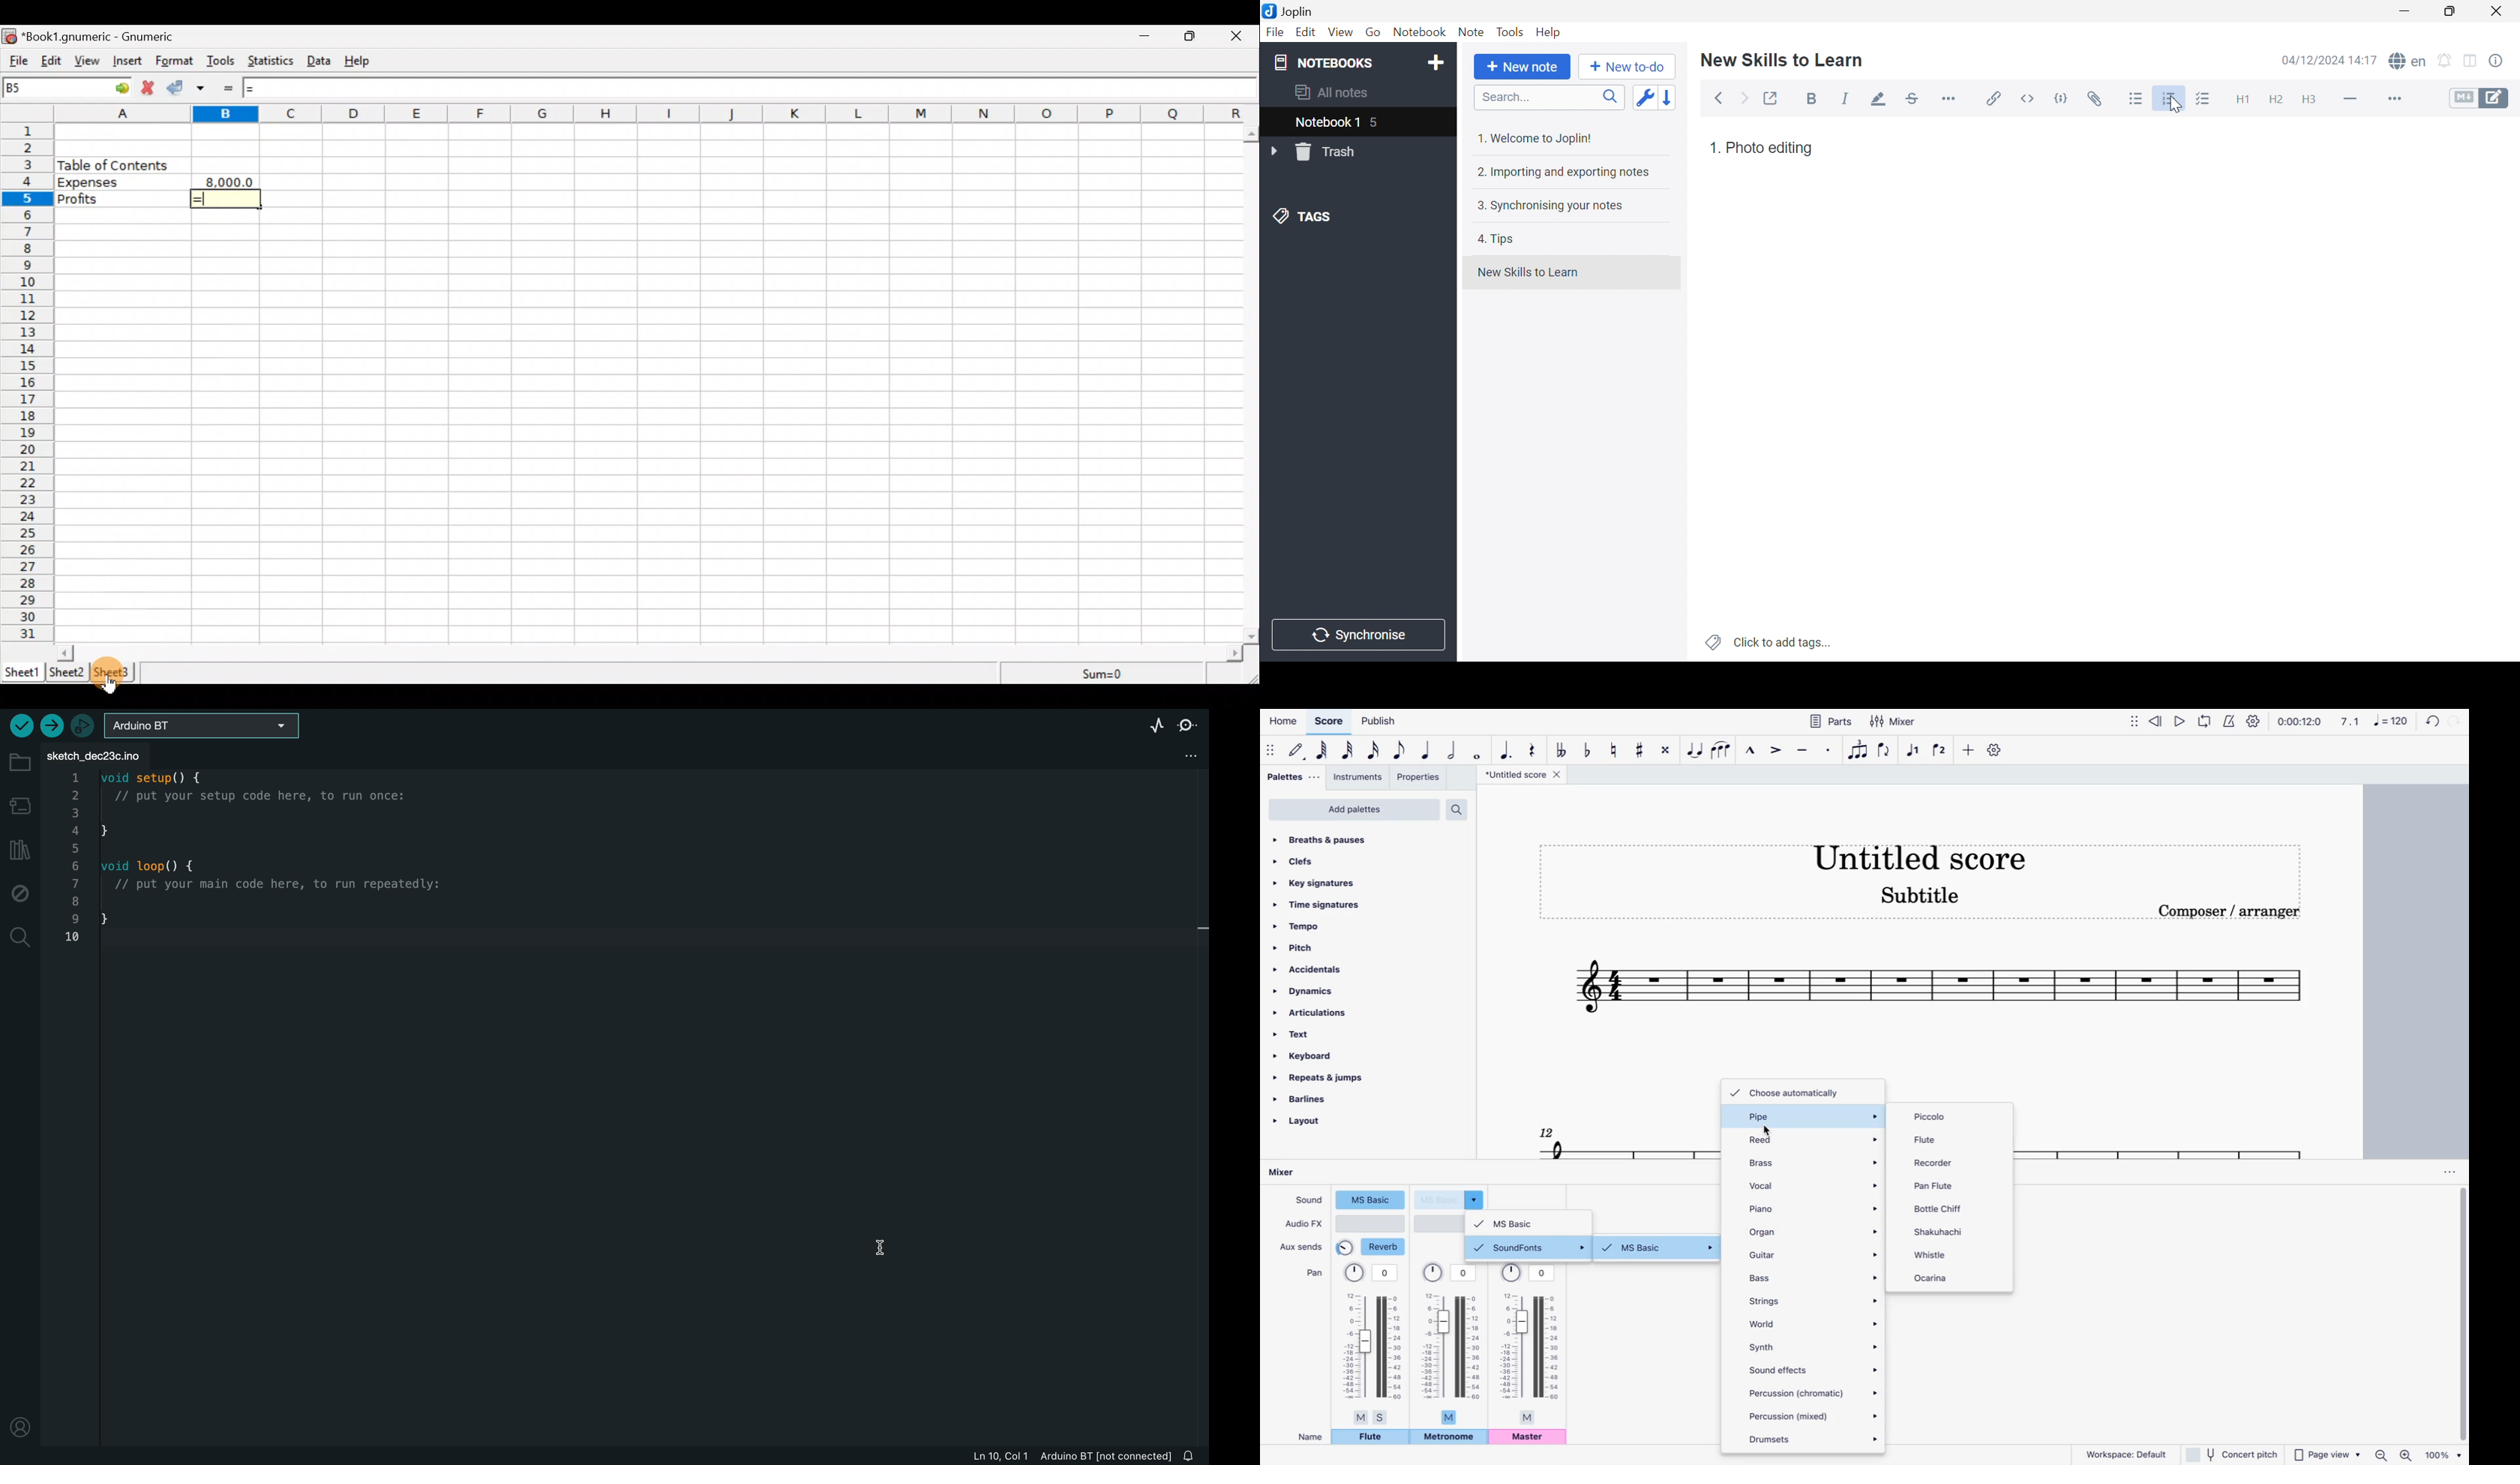  What do you see at coordinates (746, 87) in the screenshot?
I see `Formula bar` at bounding box center [746, 87].